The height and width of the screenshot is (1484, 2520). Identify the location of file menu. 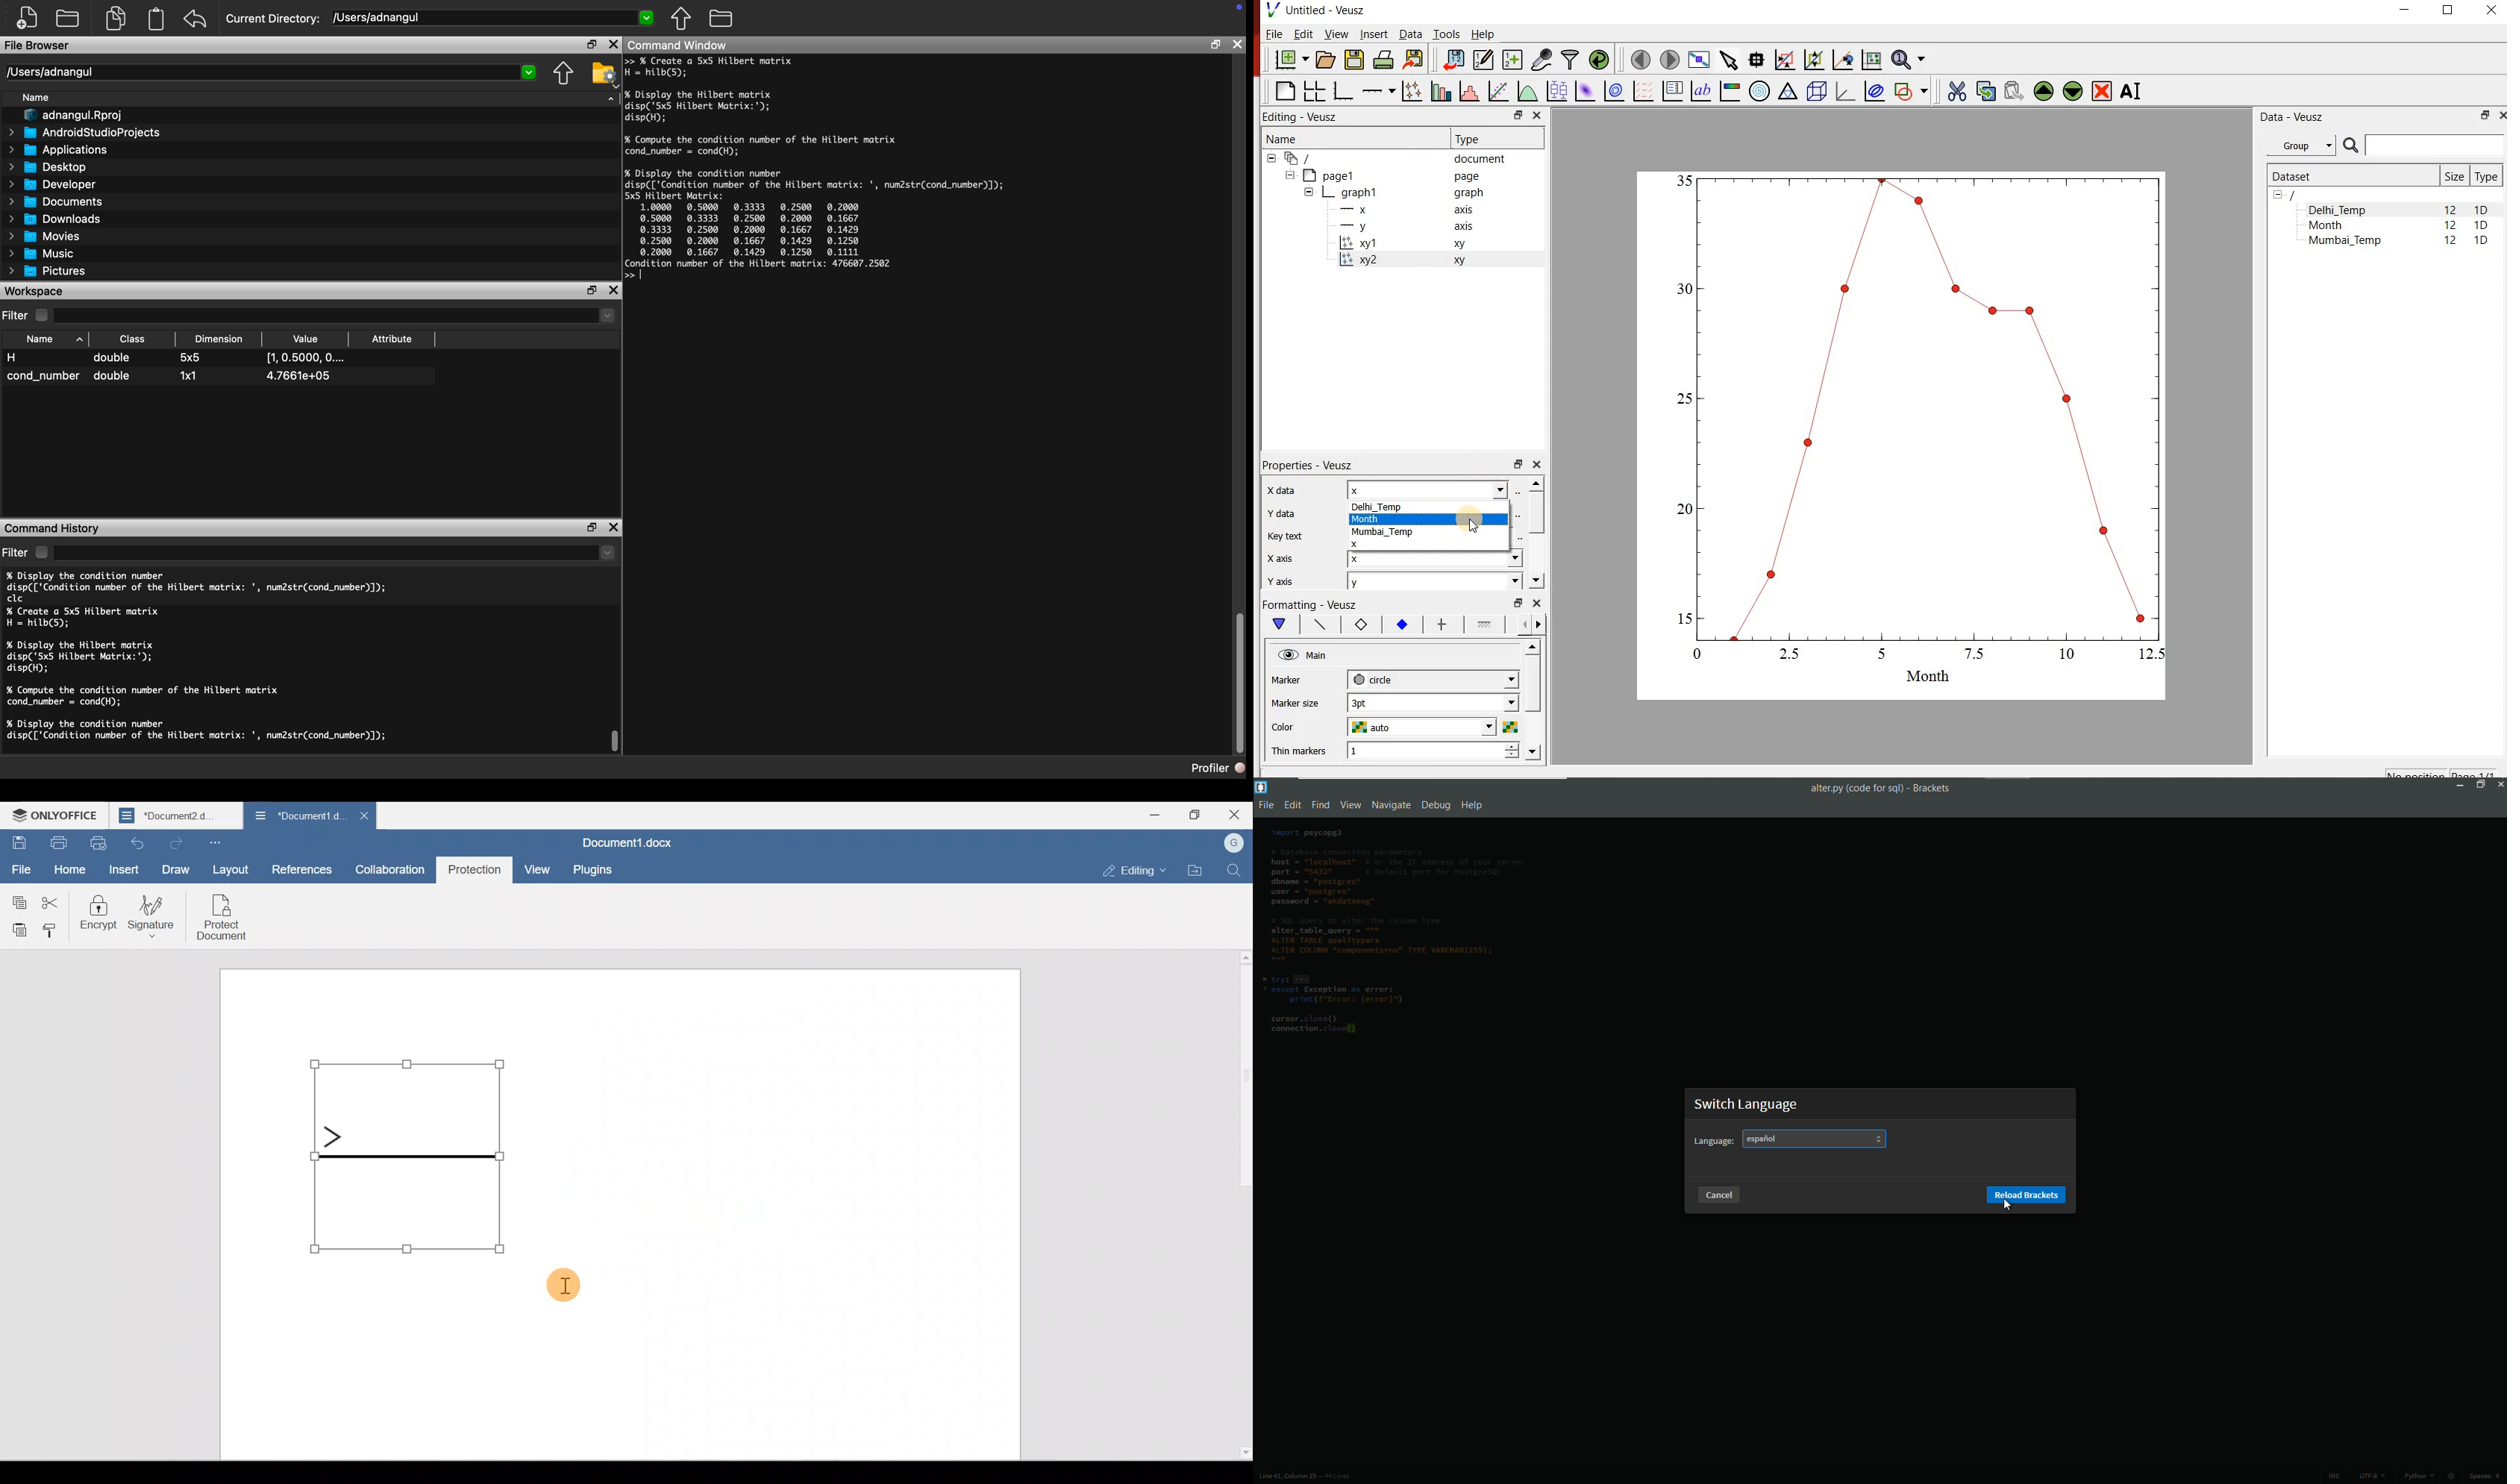
(1264, 804).